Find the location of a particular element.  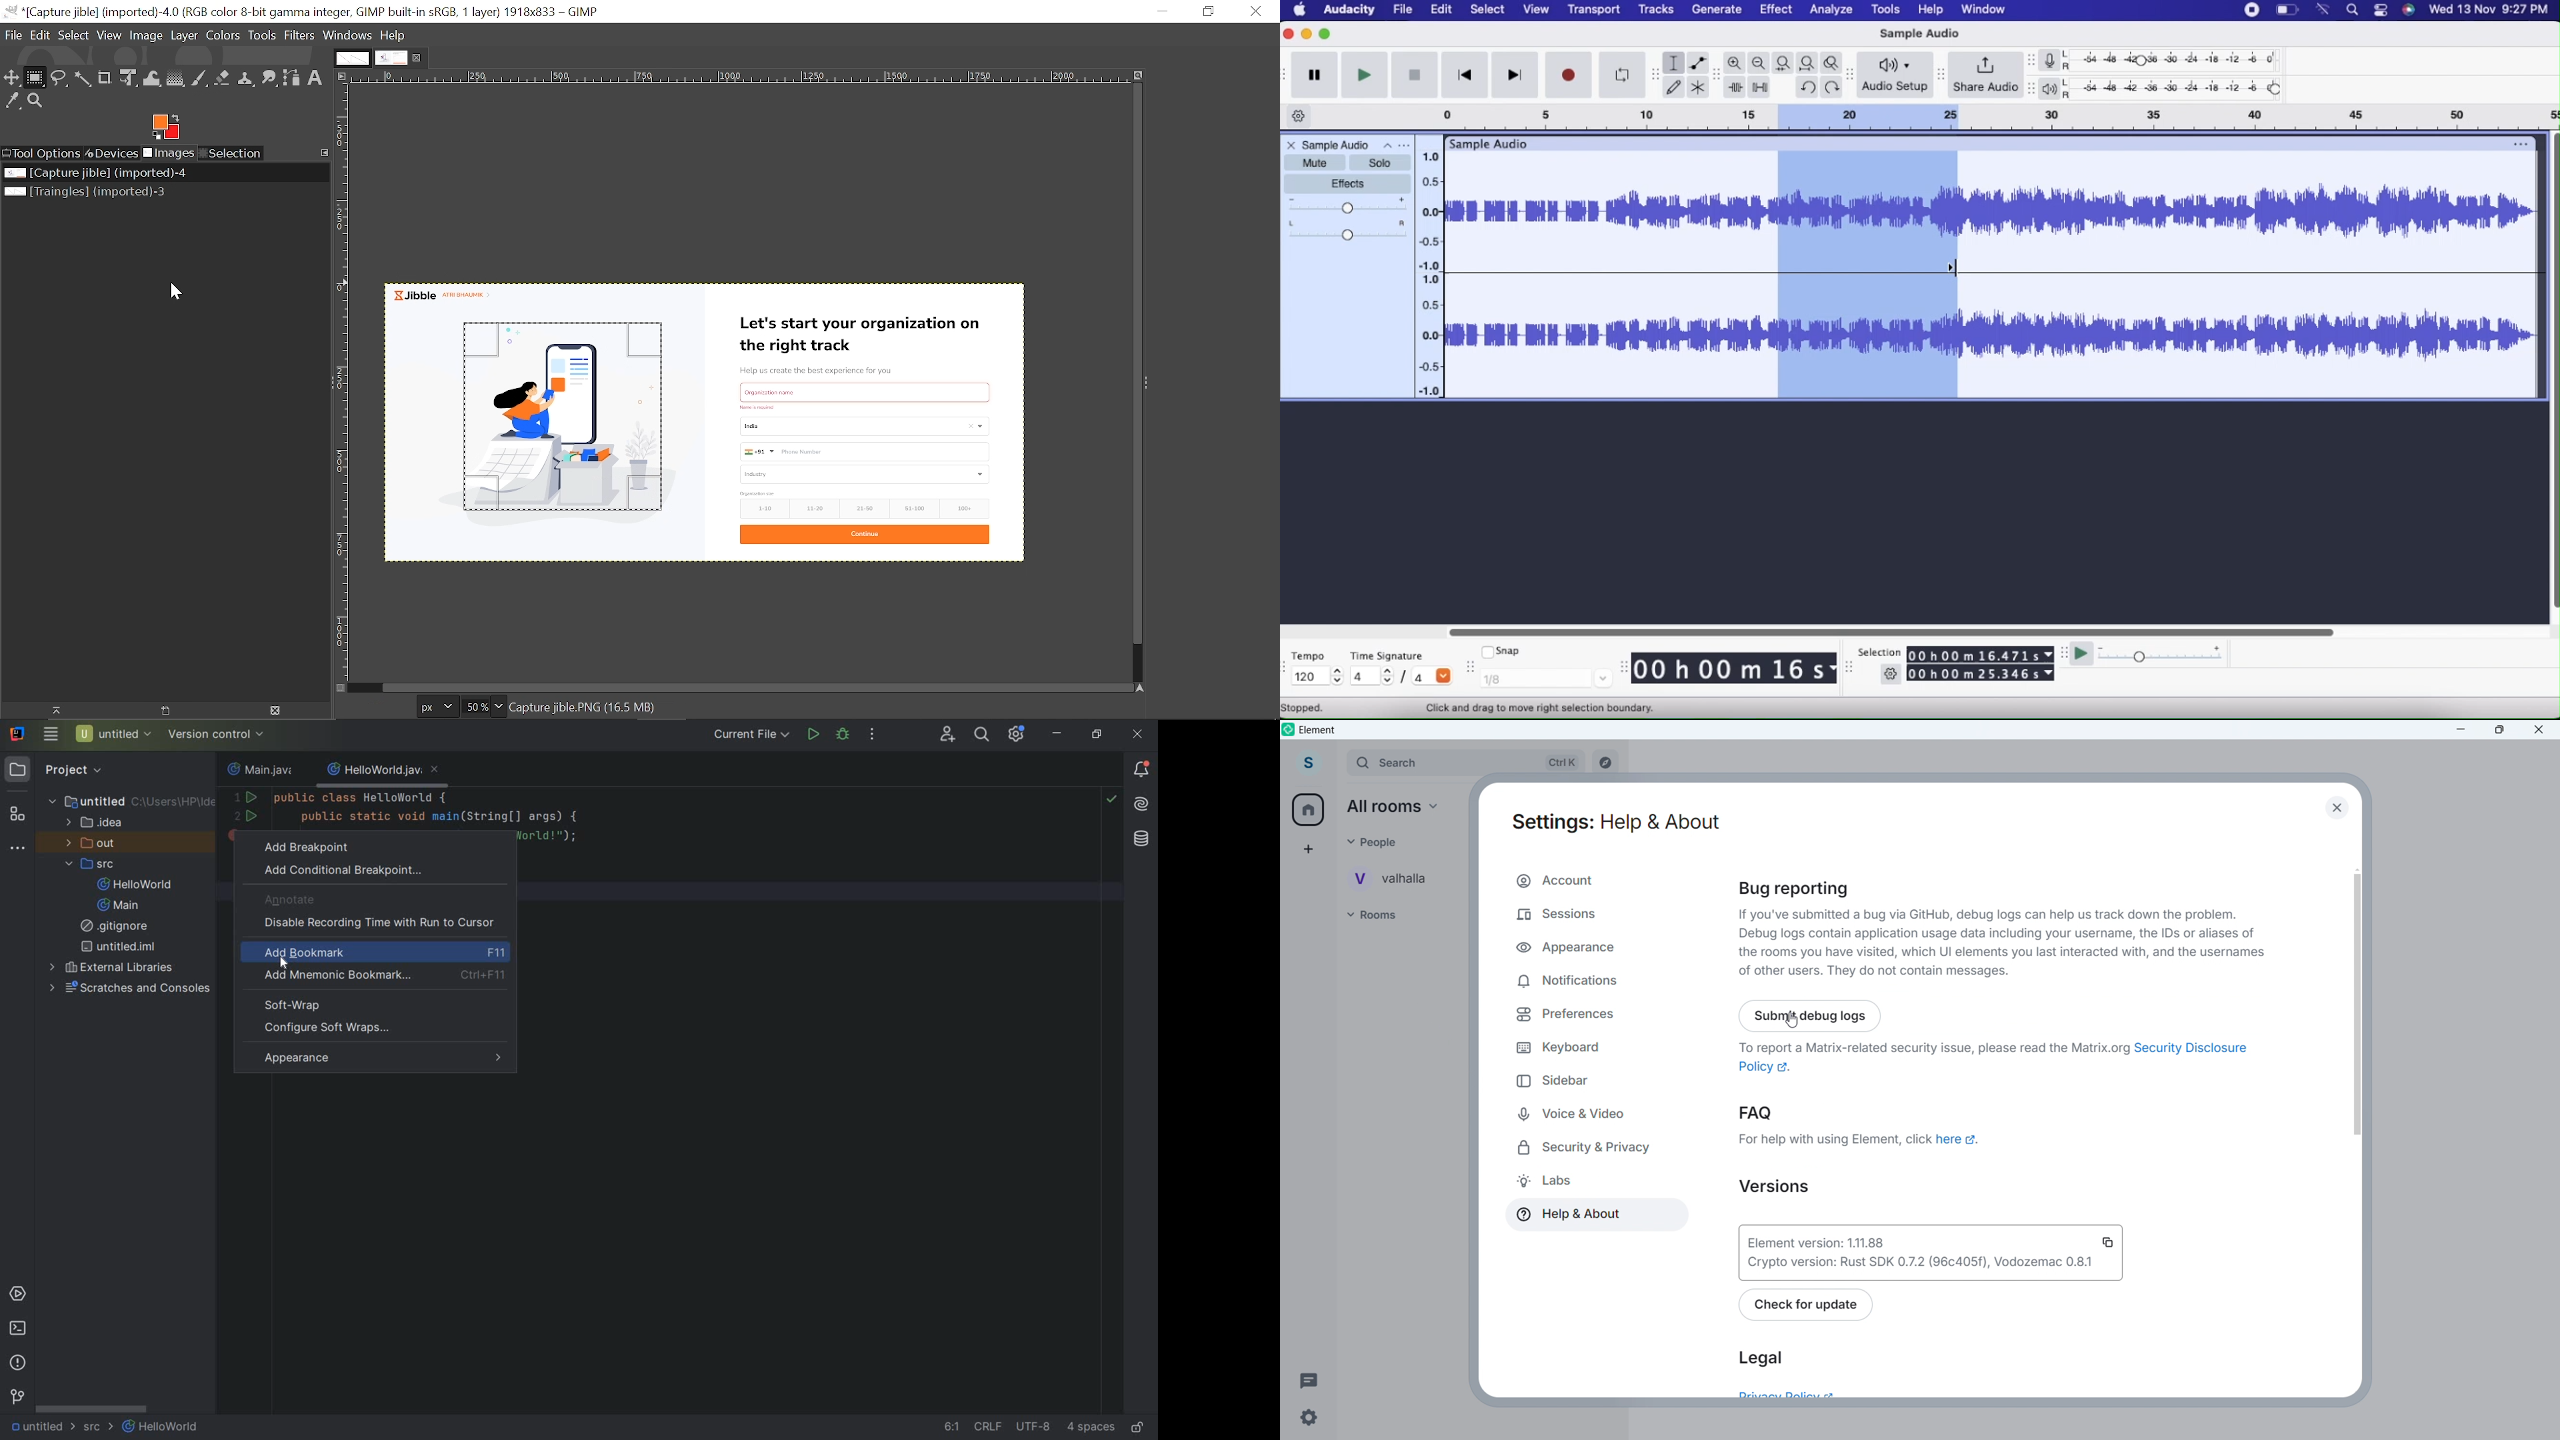

Help and about  is located at coordinates (1567, 1215).